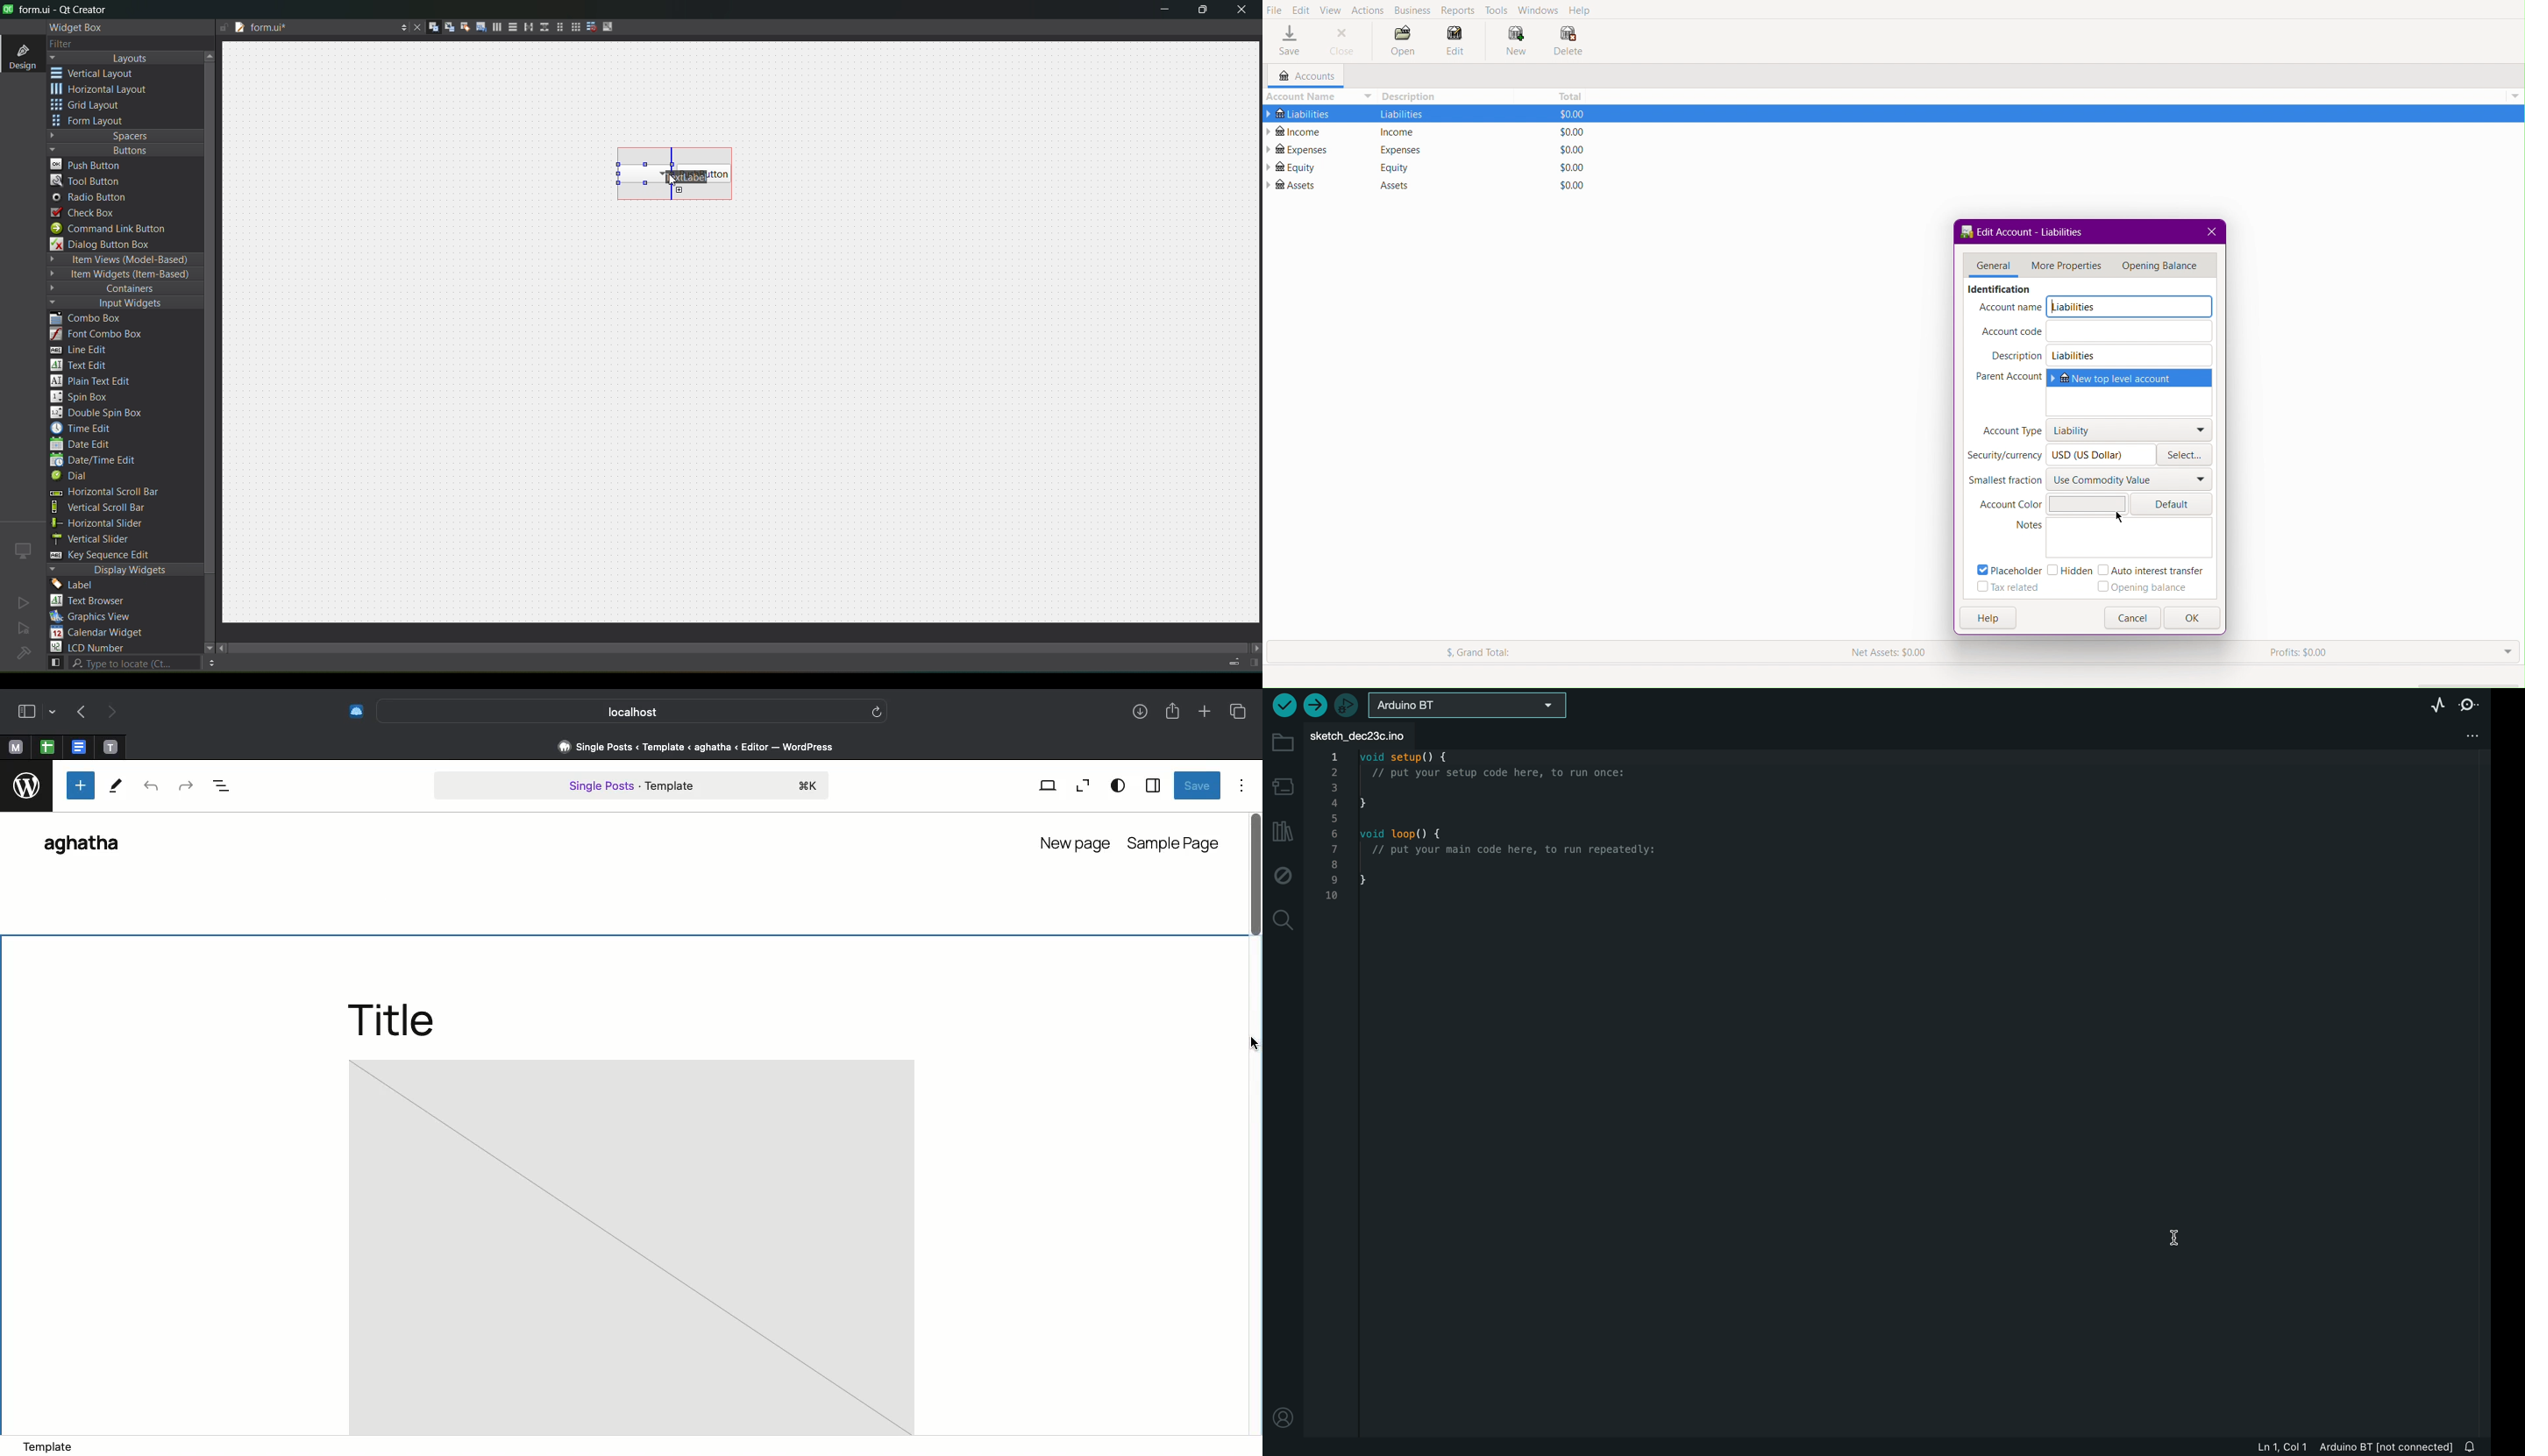 Image resolution: width=2548 pixels, height=1456 pixels. I want to click on maximize, so click(1203, 12).